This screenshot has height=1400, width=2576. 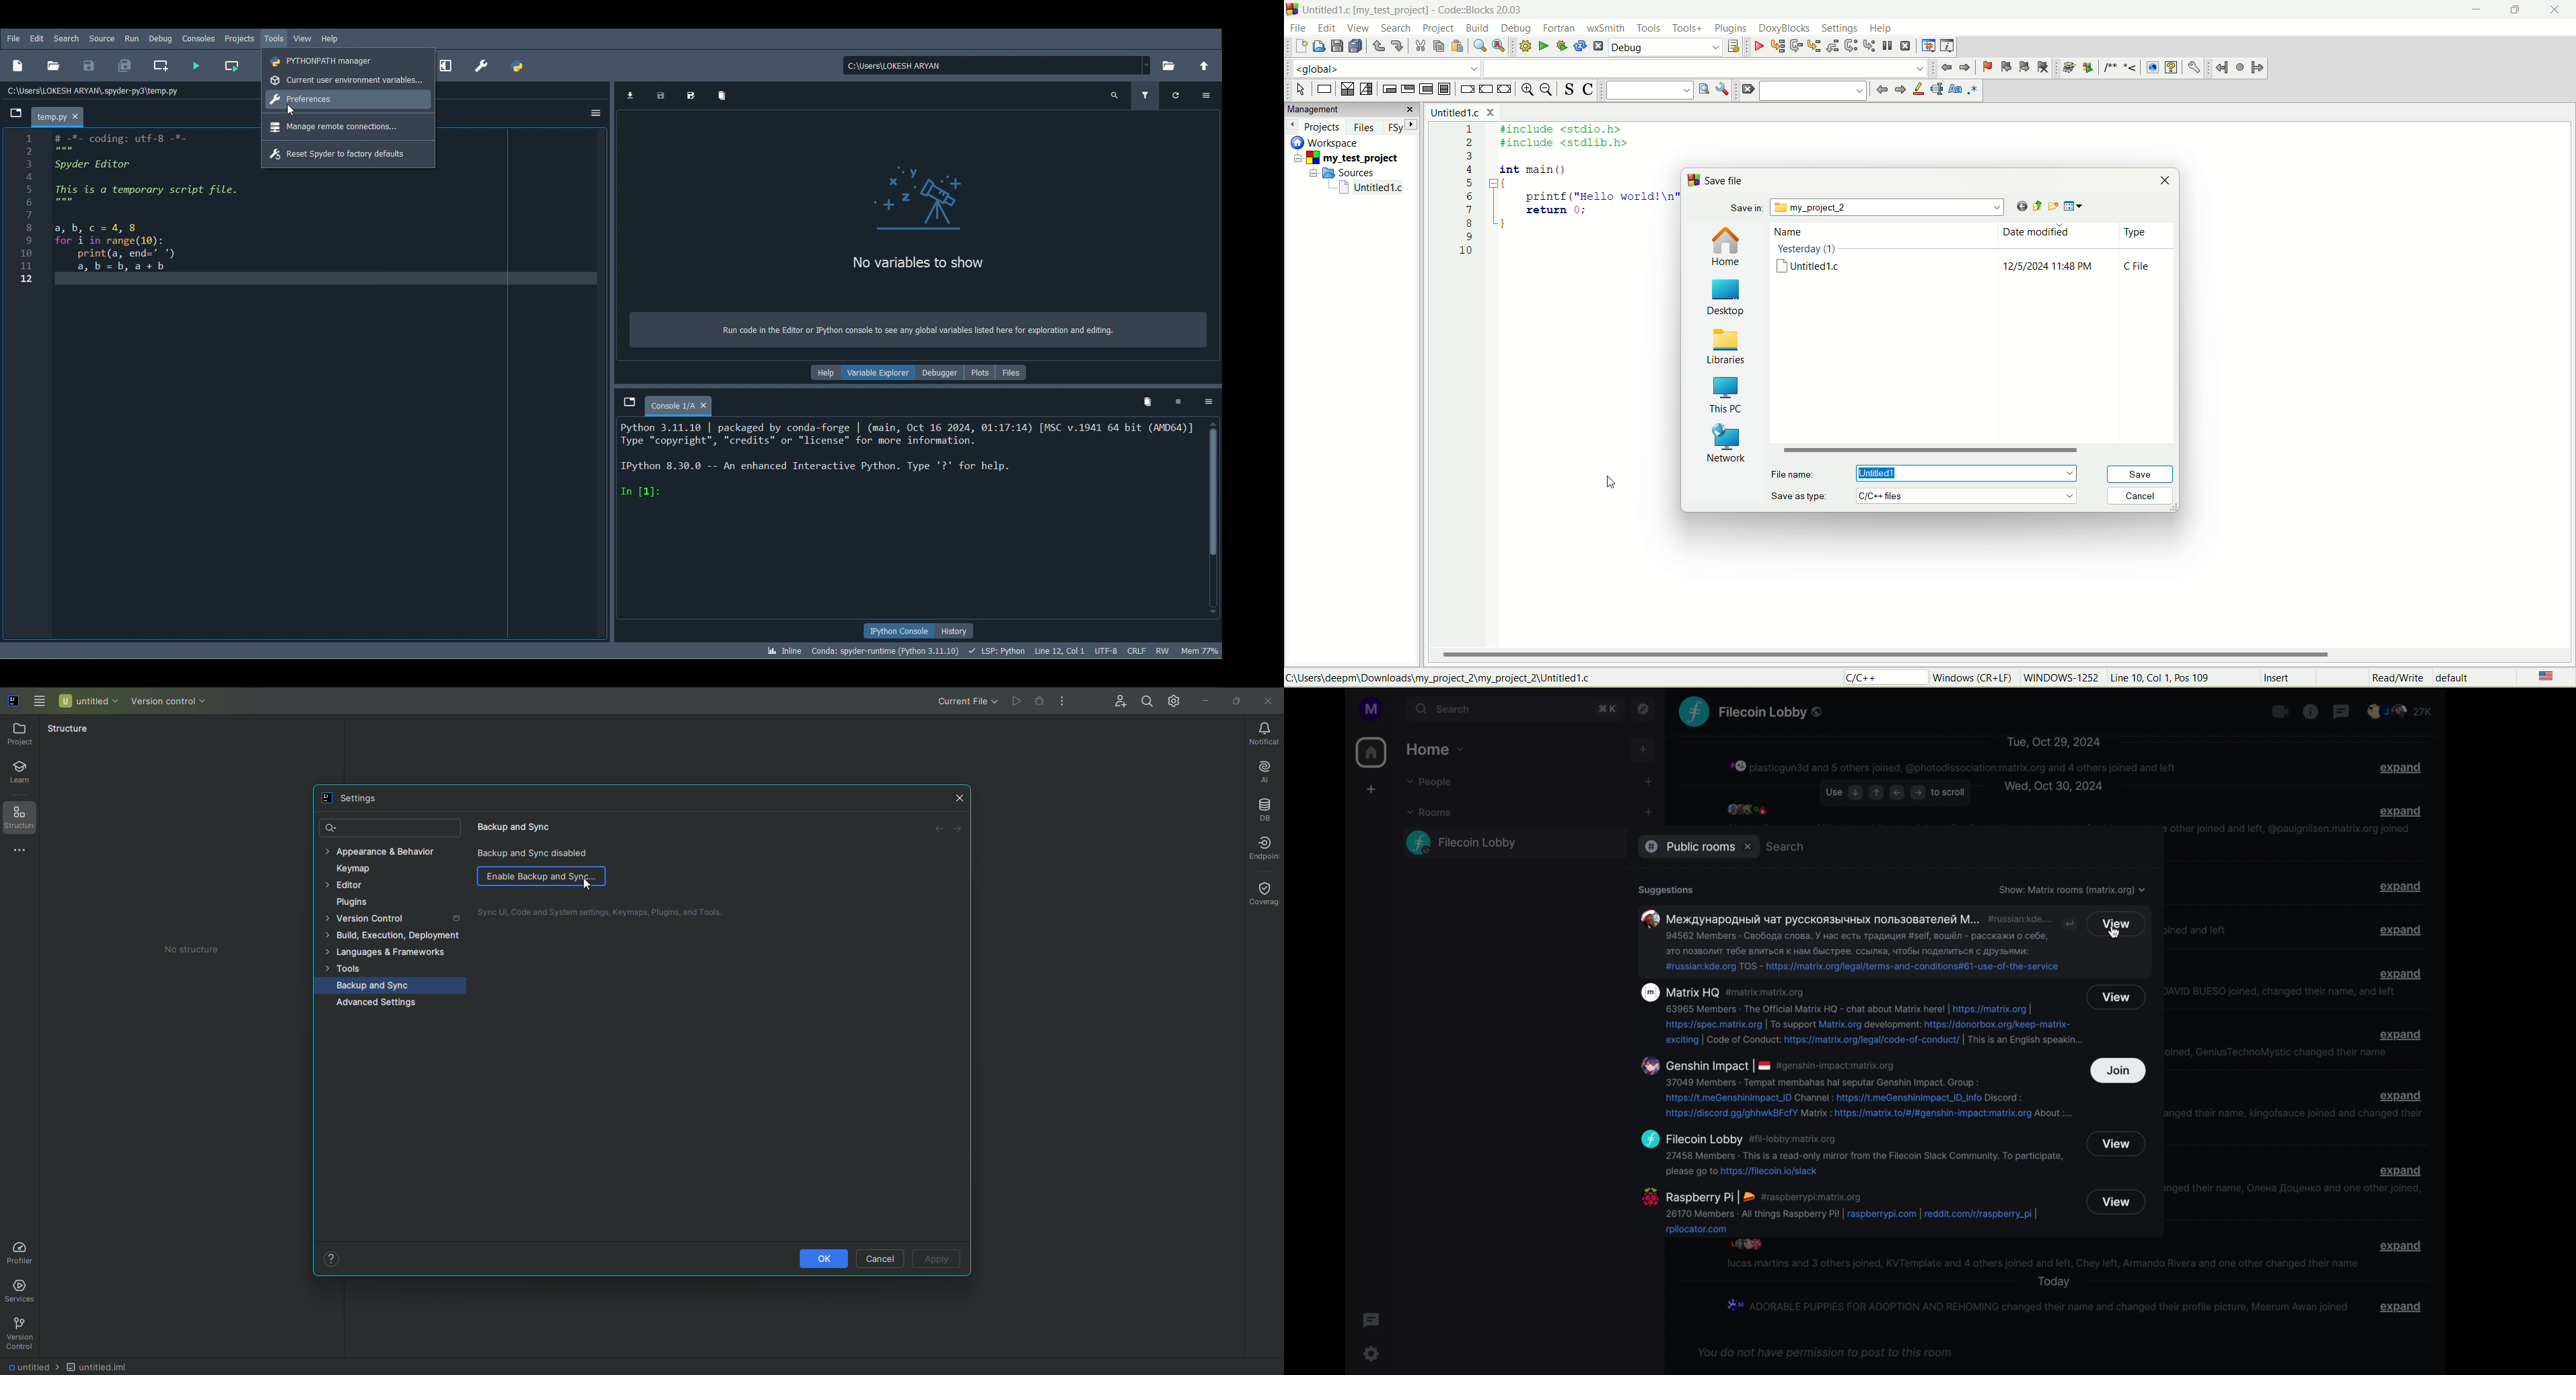 I want to click on read/write, so click(x=2395, y=679).